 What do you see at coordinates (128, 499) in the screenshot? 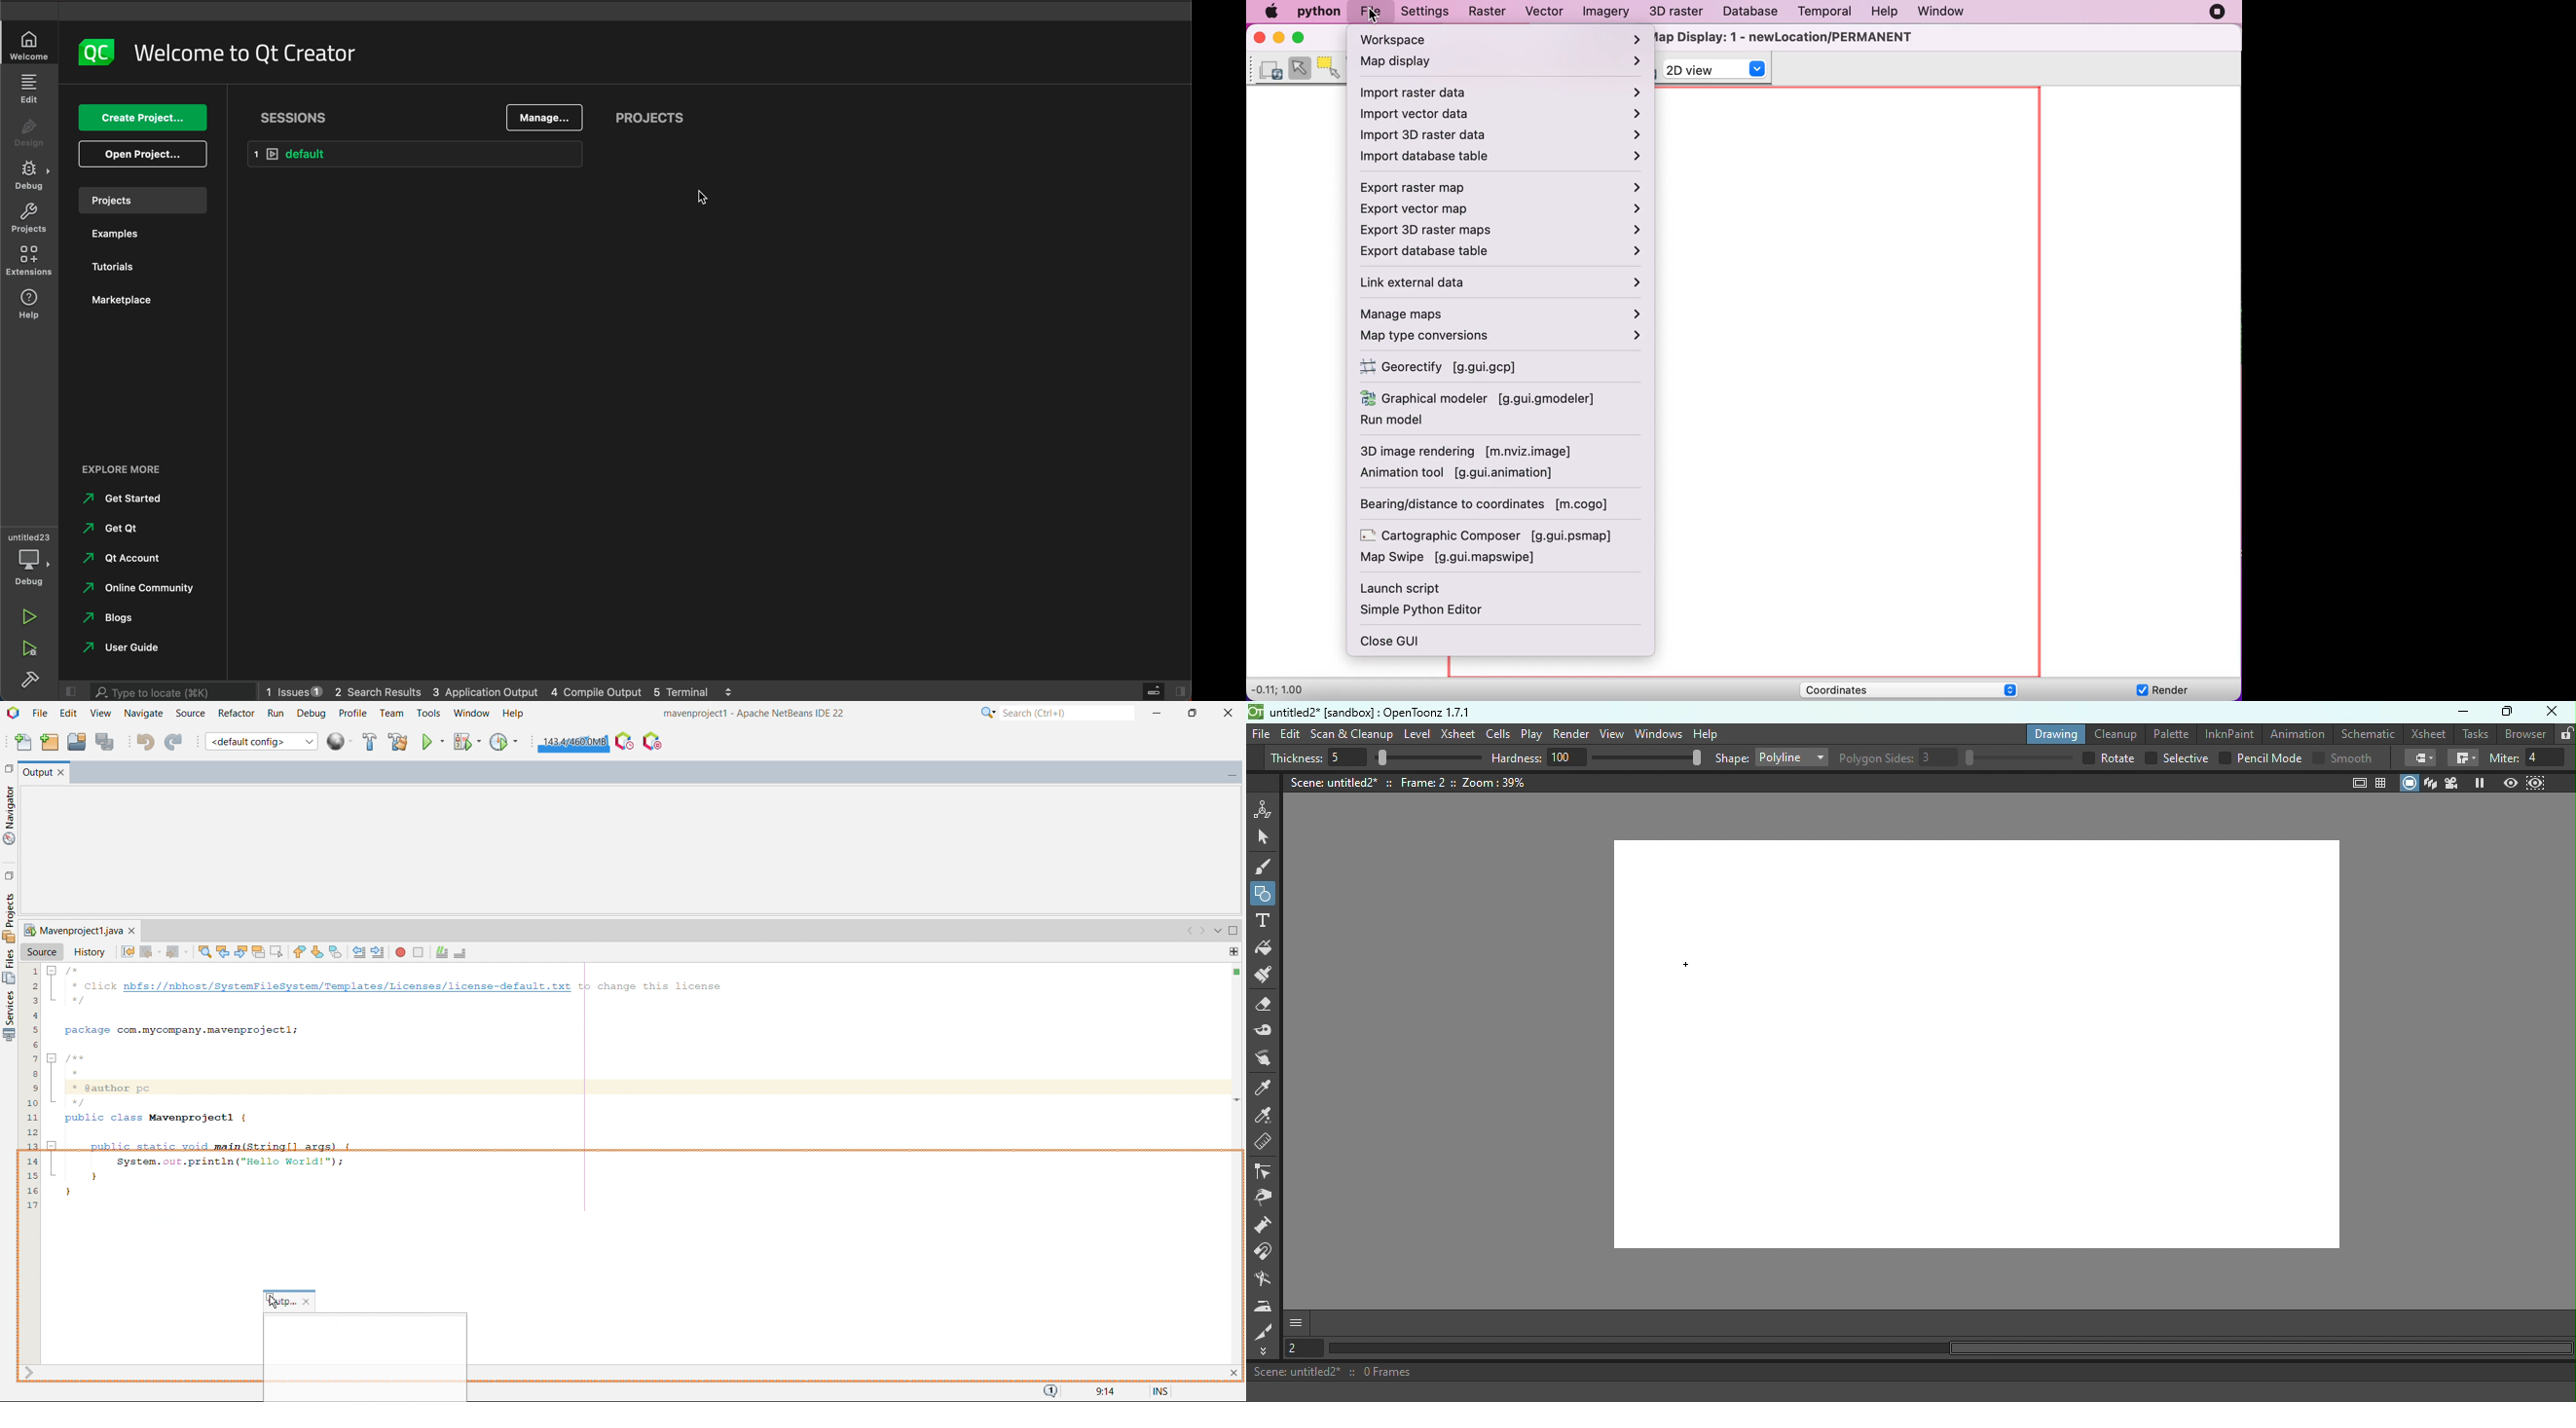
I see `get started` at bounding box center [128, 499].